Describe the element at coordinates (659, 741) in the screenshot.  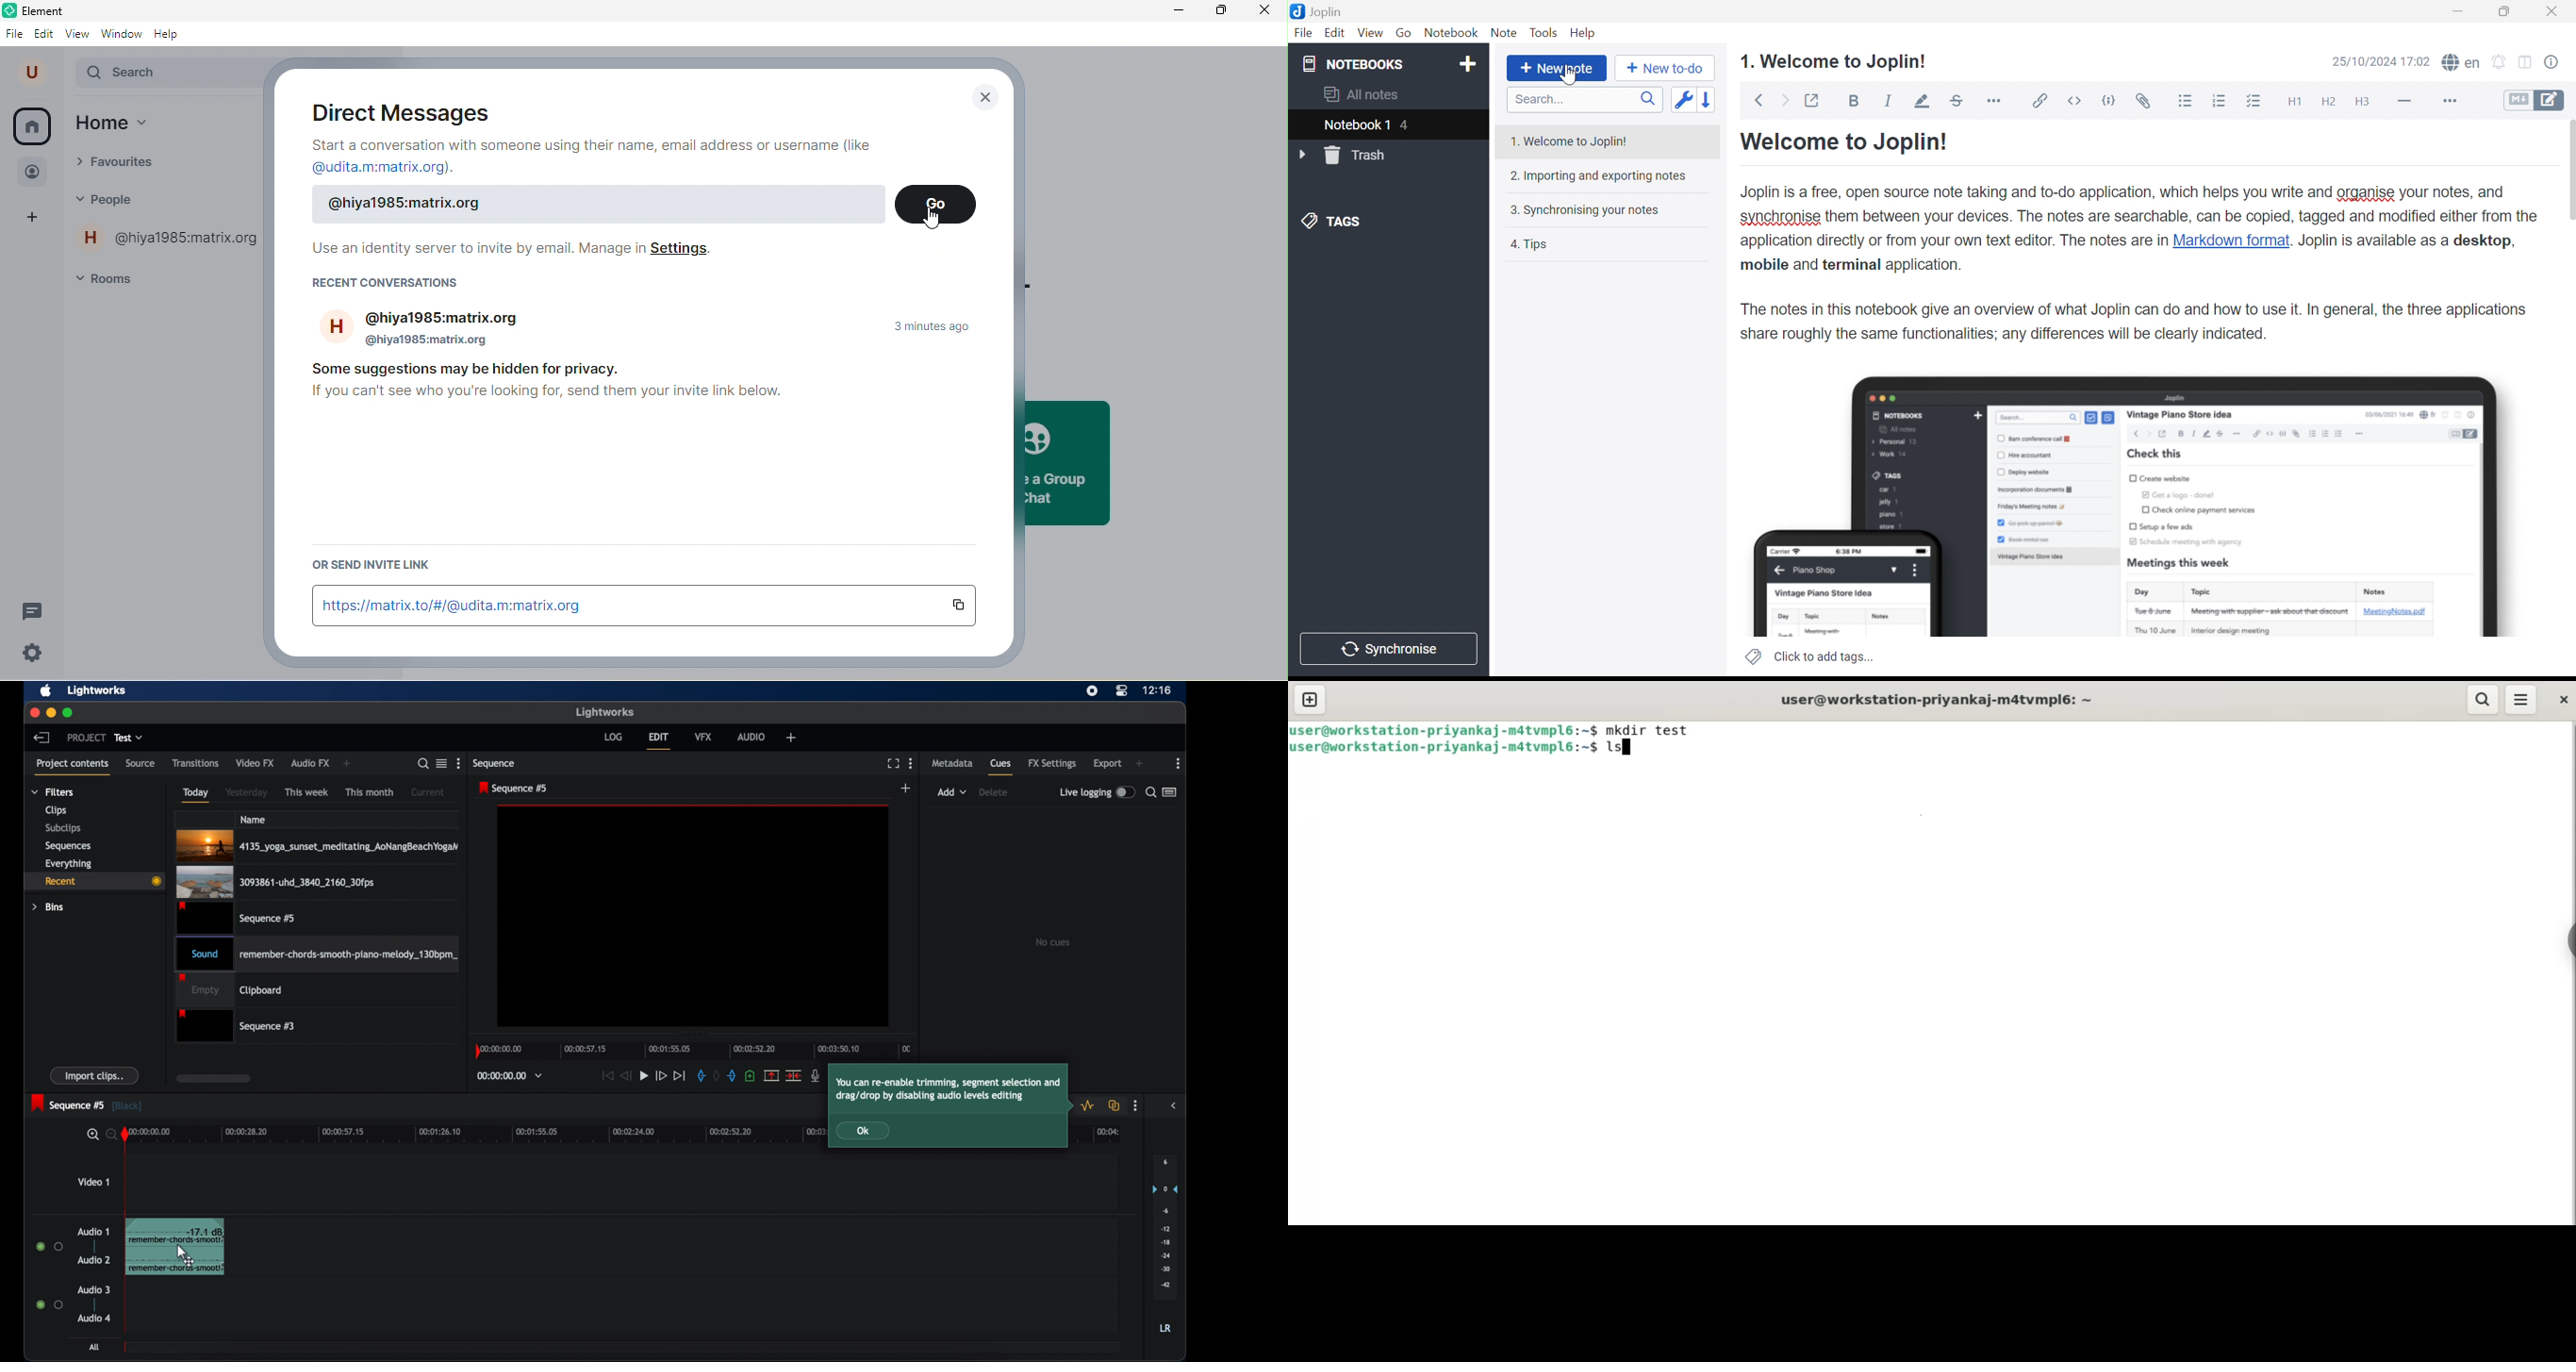
I see `edit` at that location.